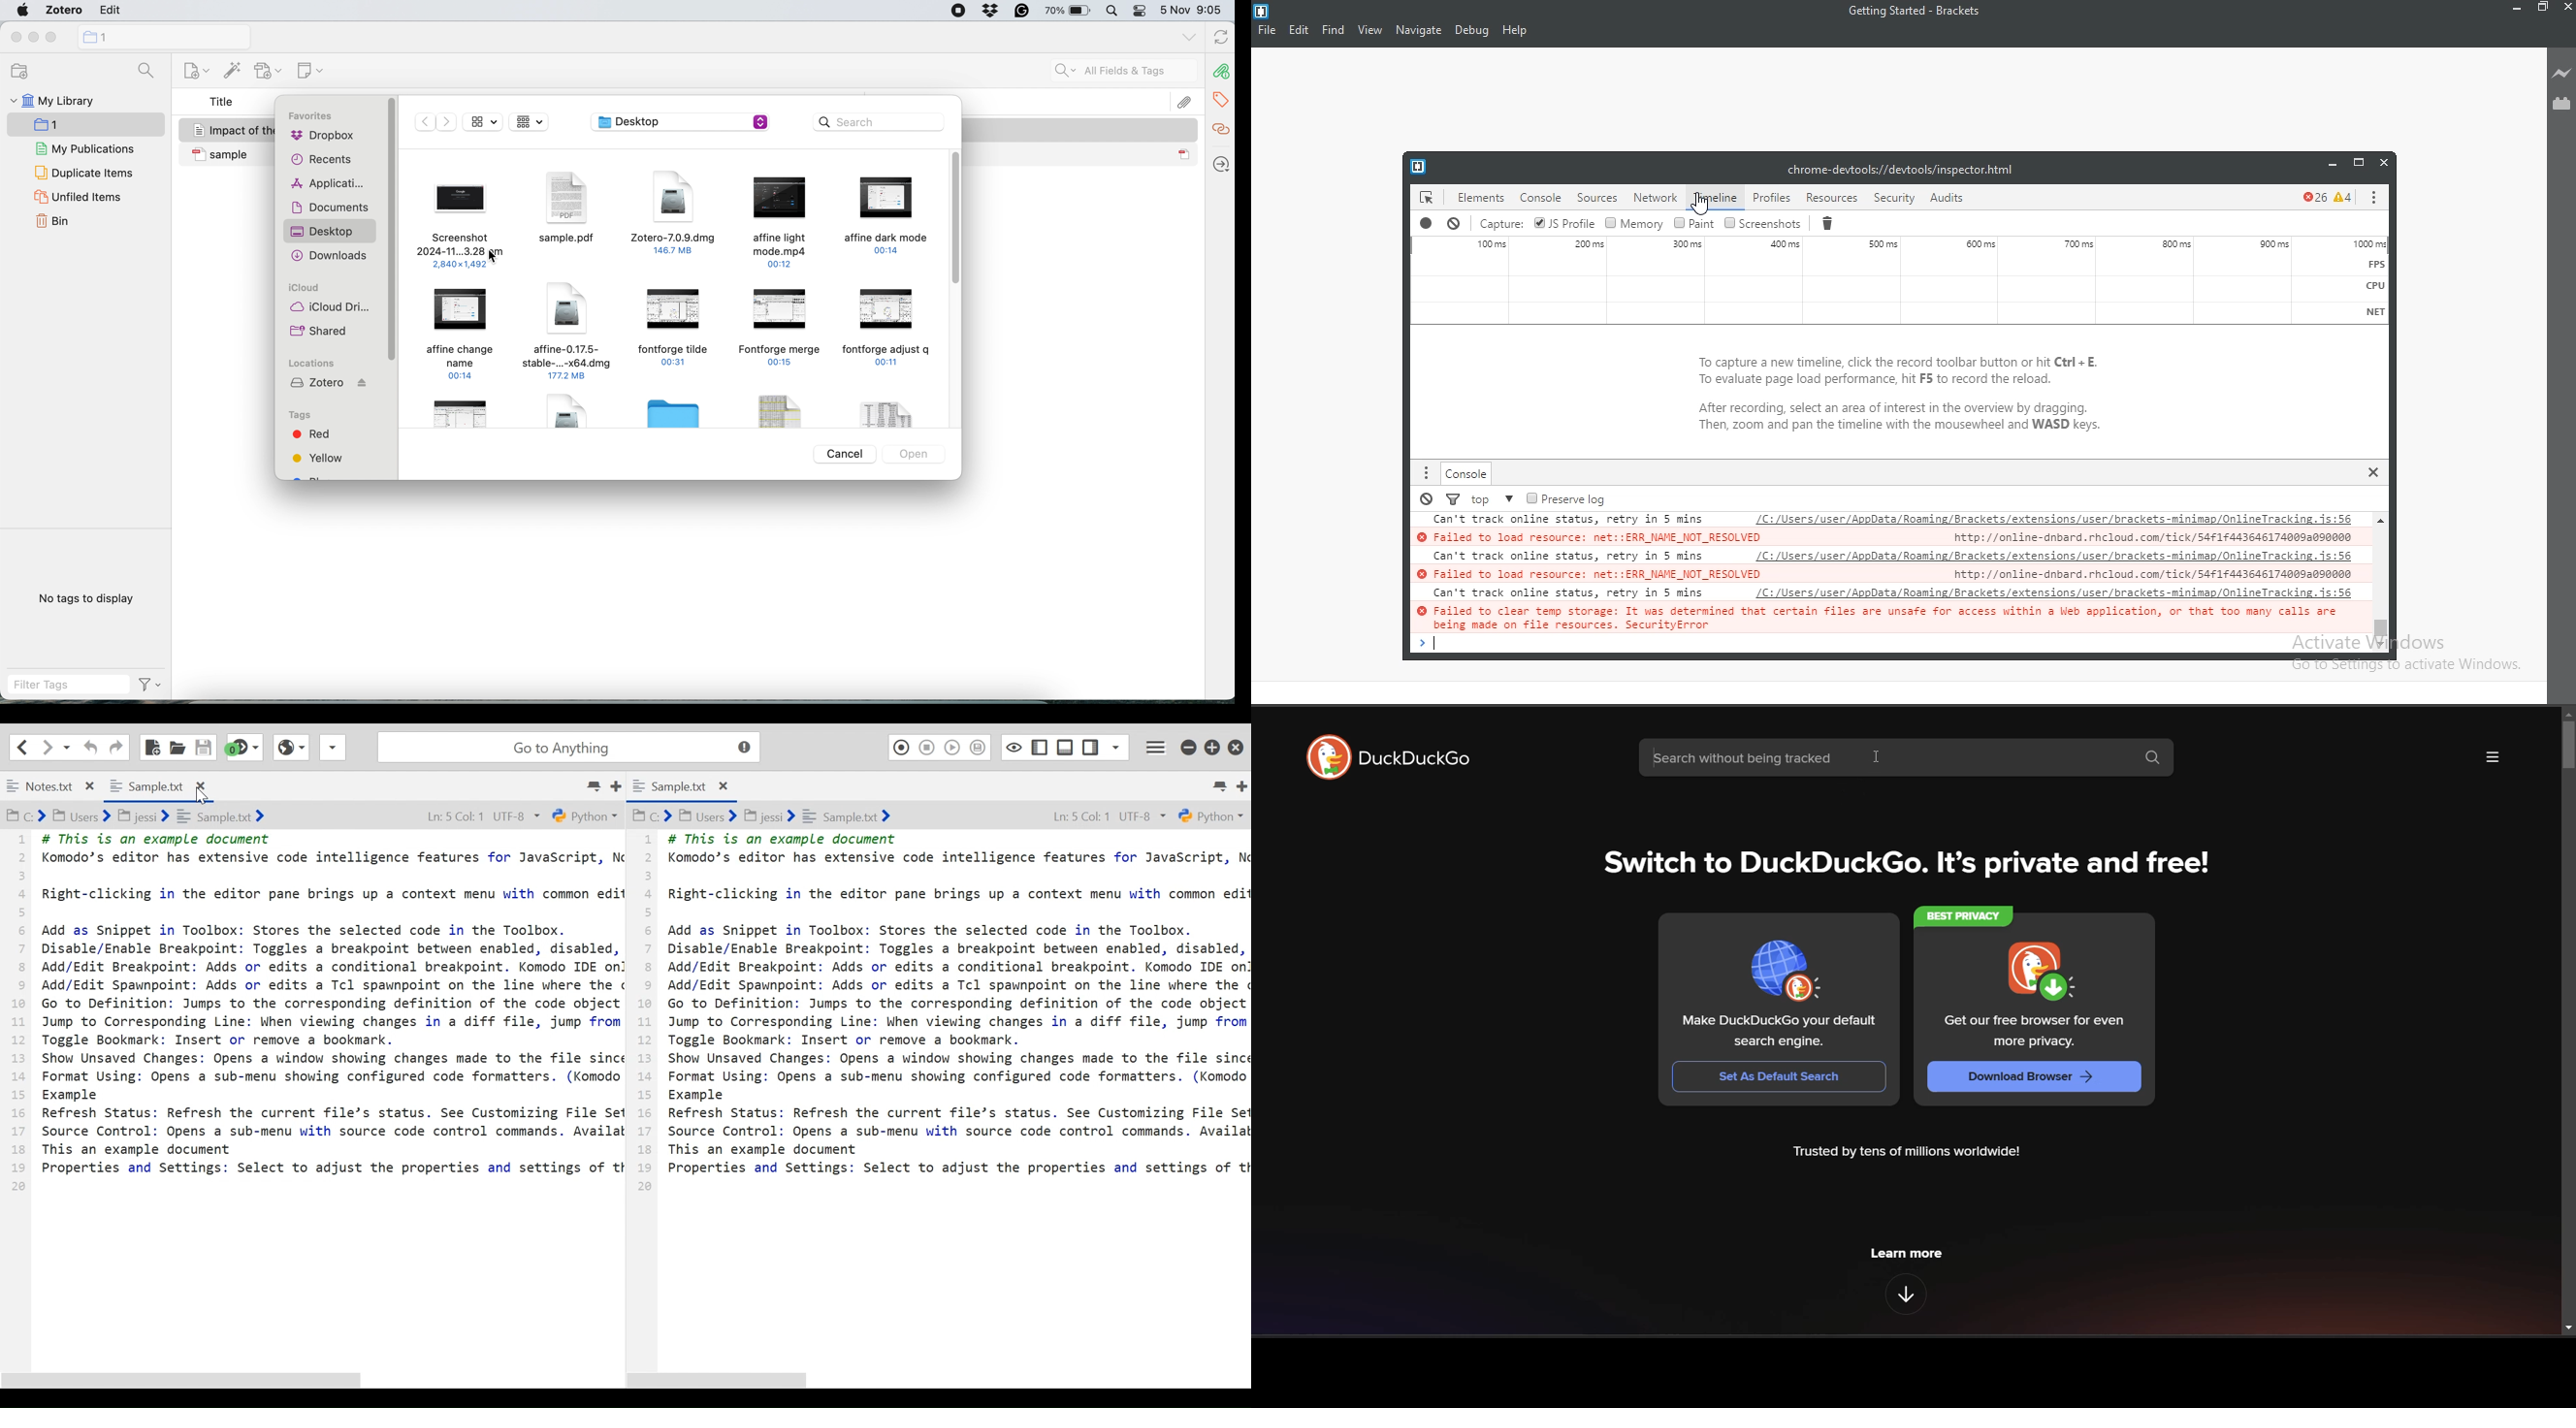 This screenshot has height=1428, width=2576. I want to click on icloud drive, so click(330, 309).